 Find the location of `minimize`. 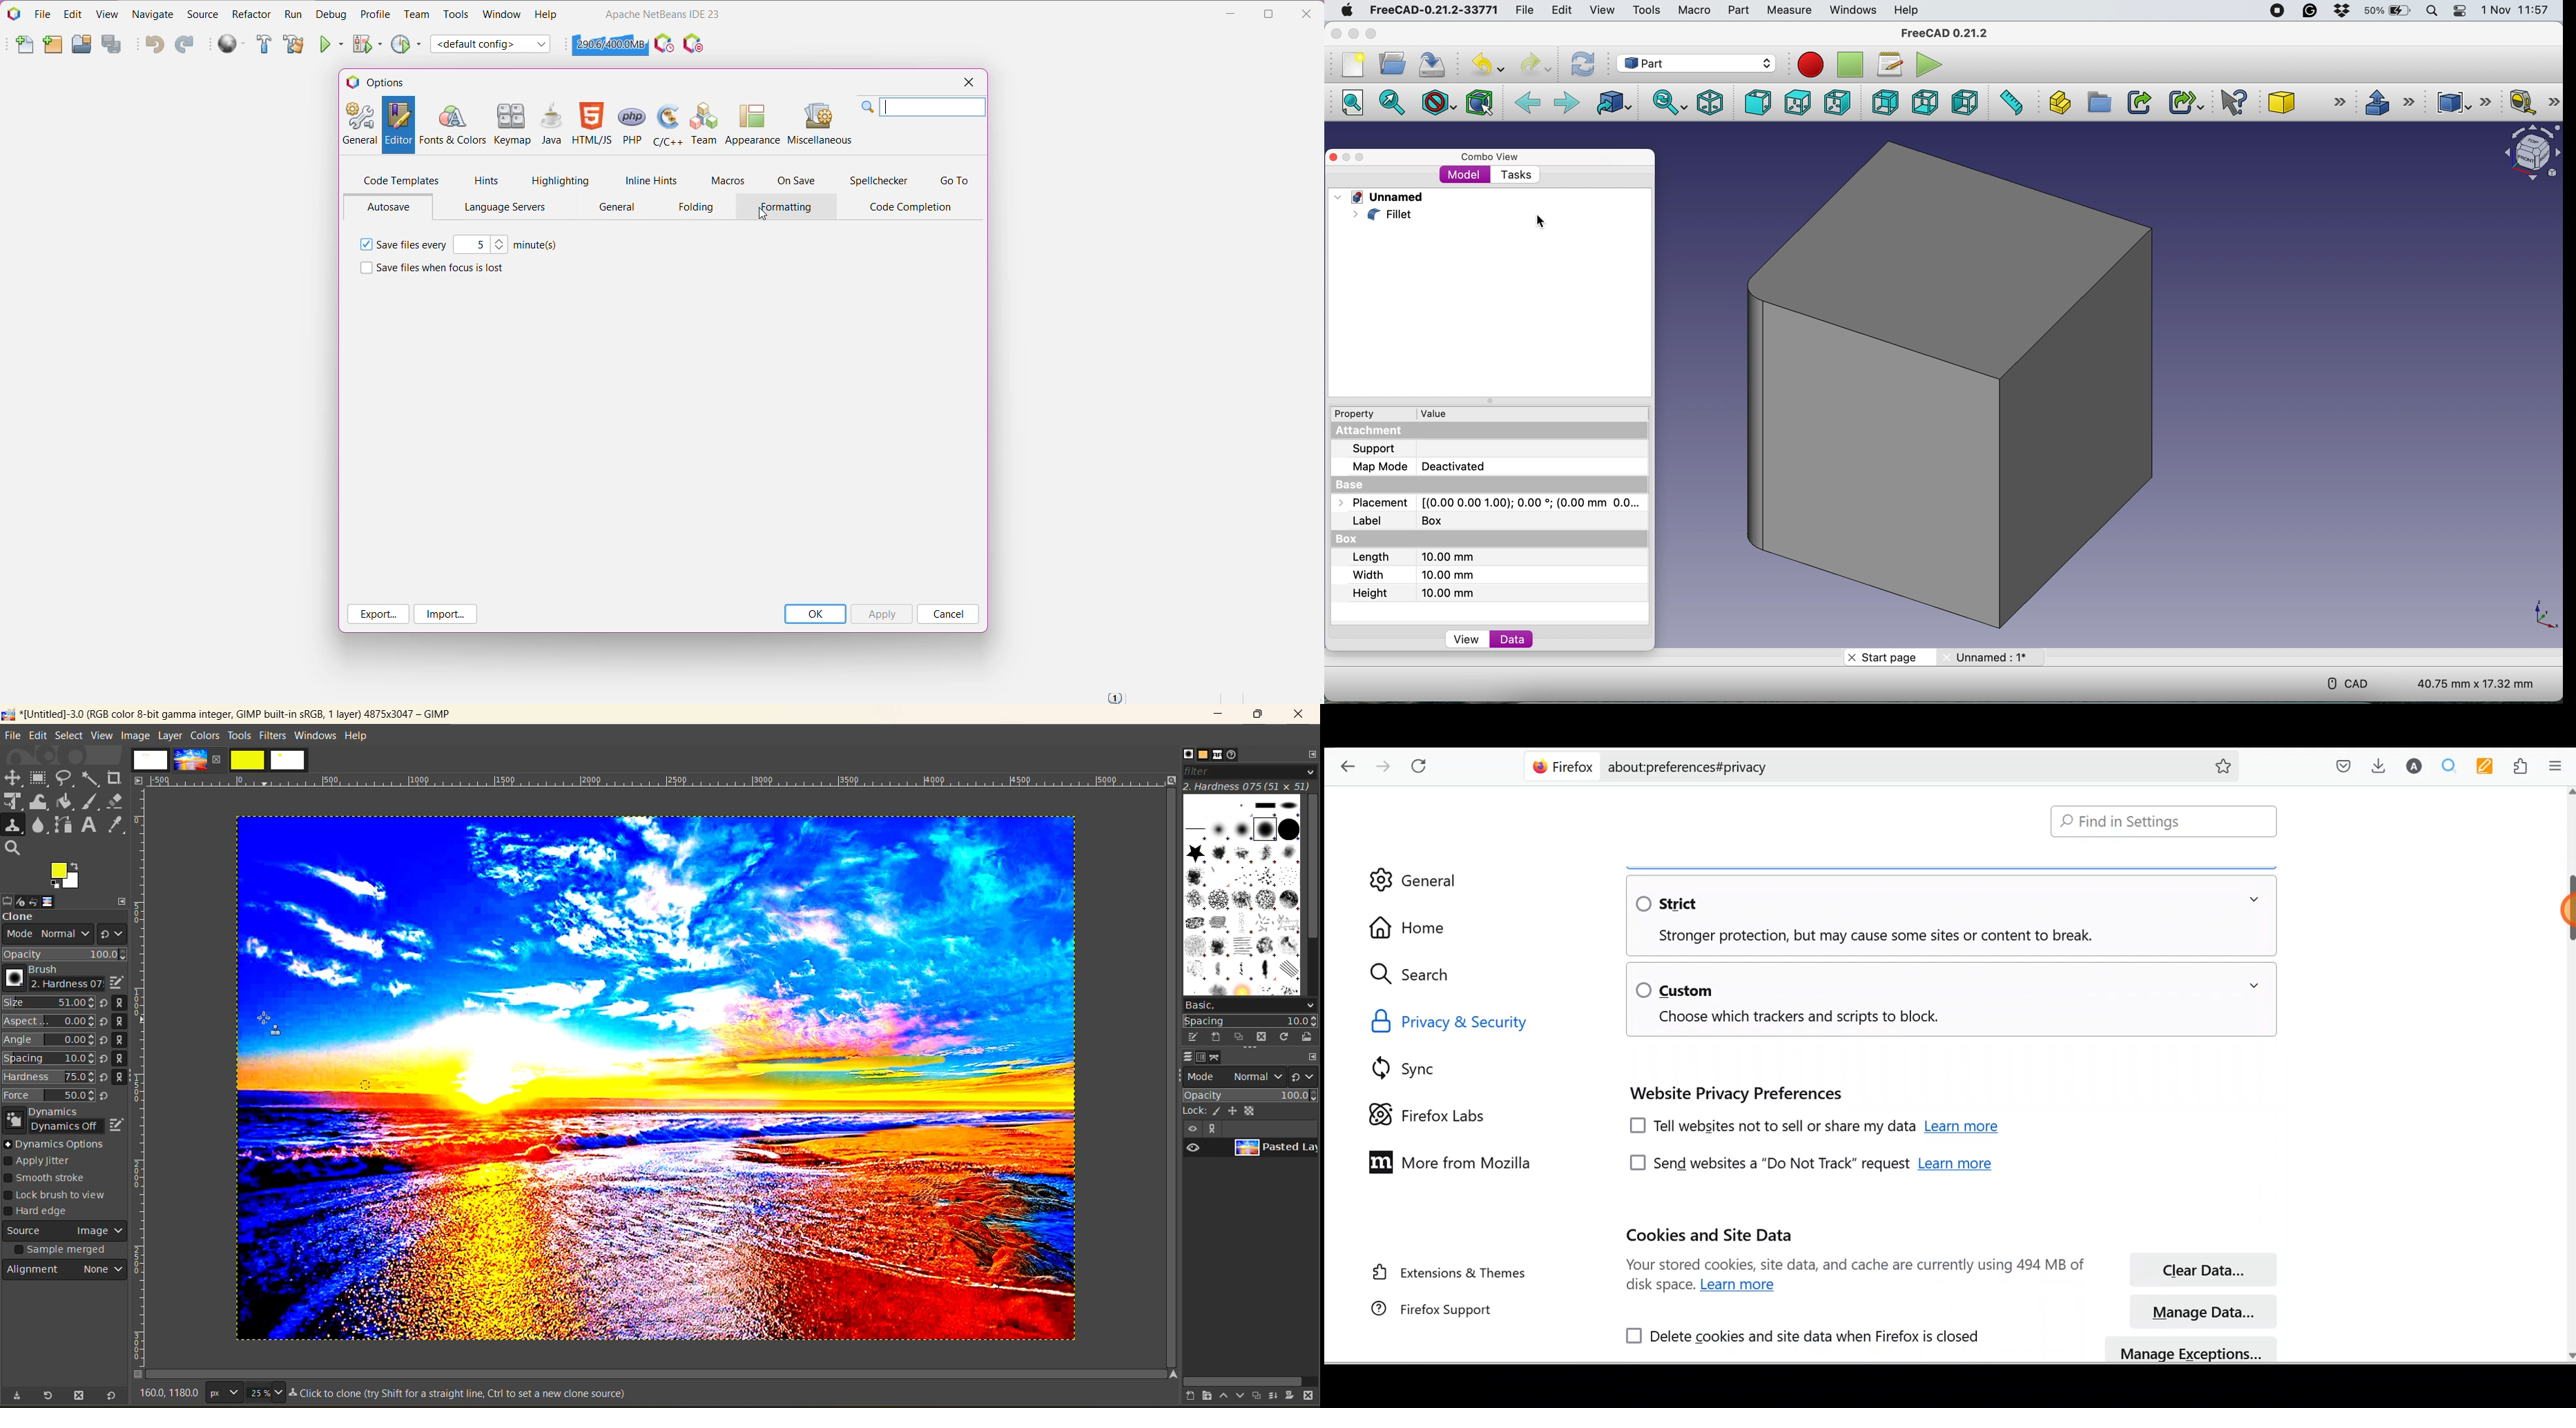

minimize is located at coordinates (1221, 714).